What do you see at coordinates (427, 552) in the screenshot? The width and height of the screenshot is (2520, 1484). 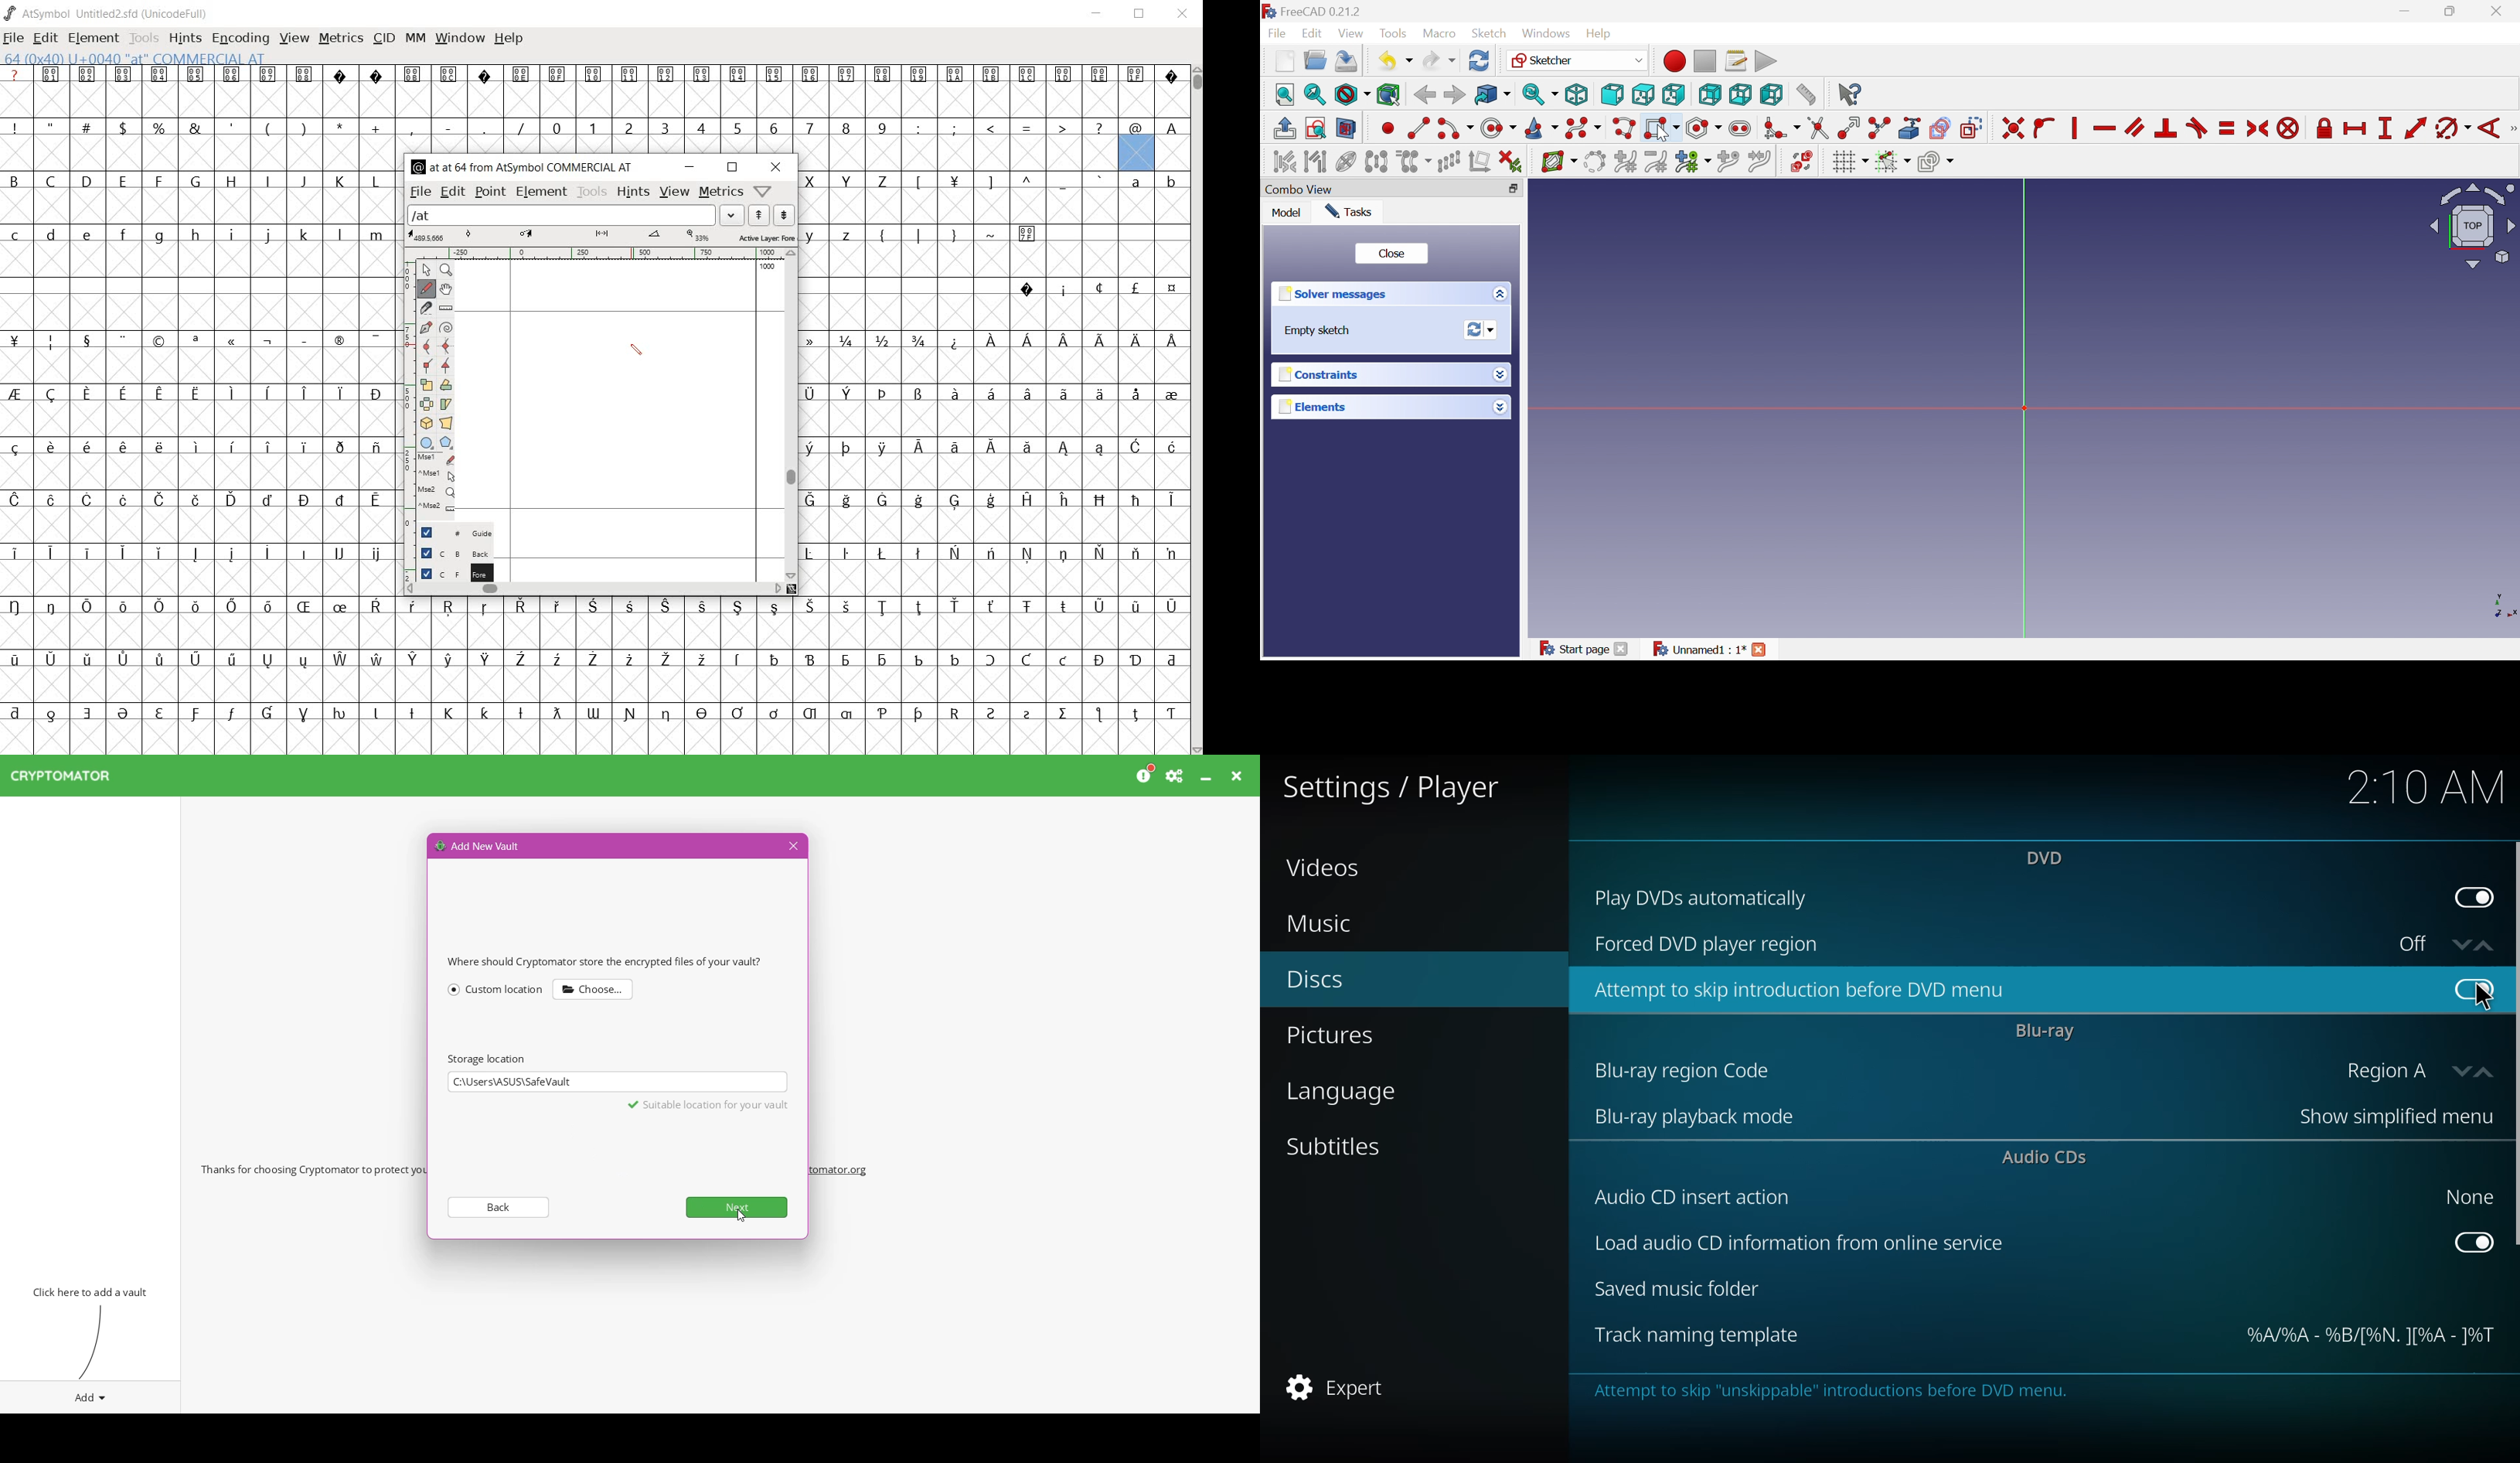 I see `checkbox` at bounding box center [427, 552].